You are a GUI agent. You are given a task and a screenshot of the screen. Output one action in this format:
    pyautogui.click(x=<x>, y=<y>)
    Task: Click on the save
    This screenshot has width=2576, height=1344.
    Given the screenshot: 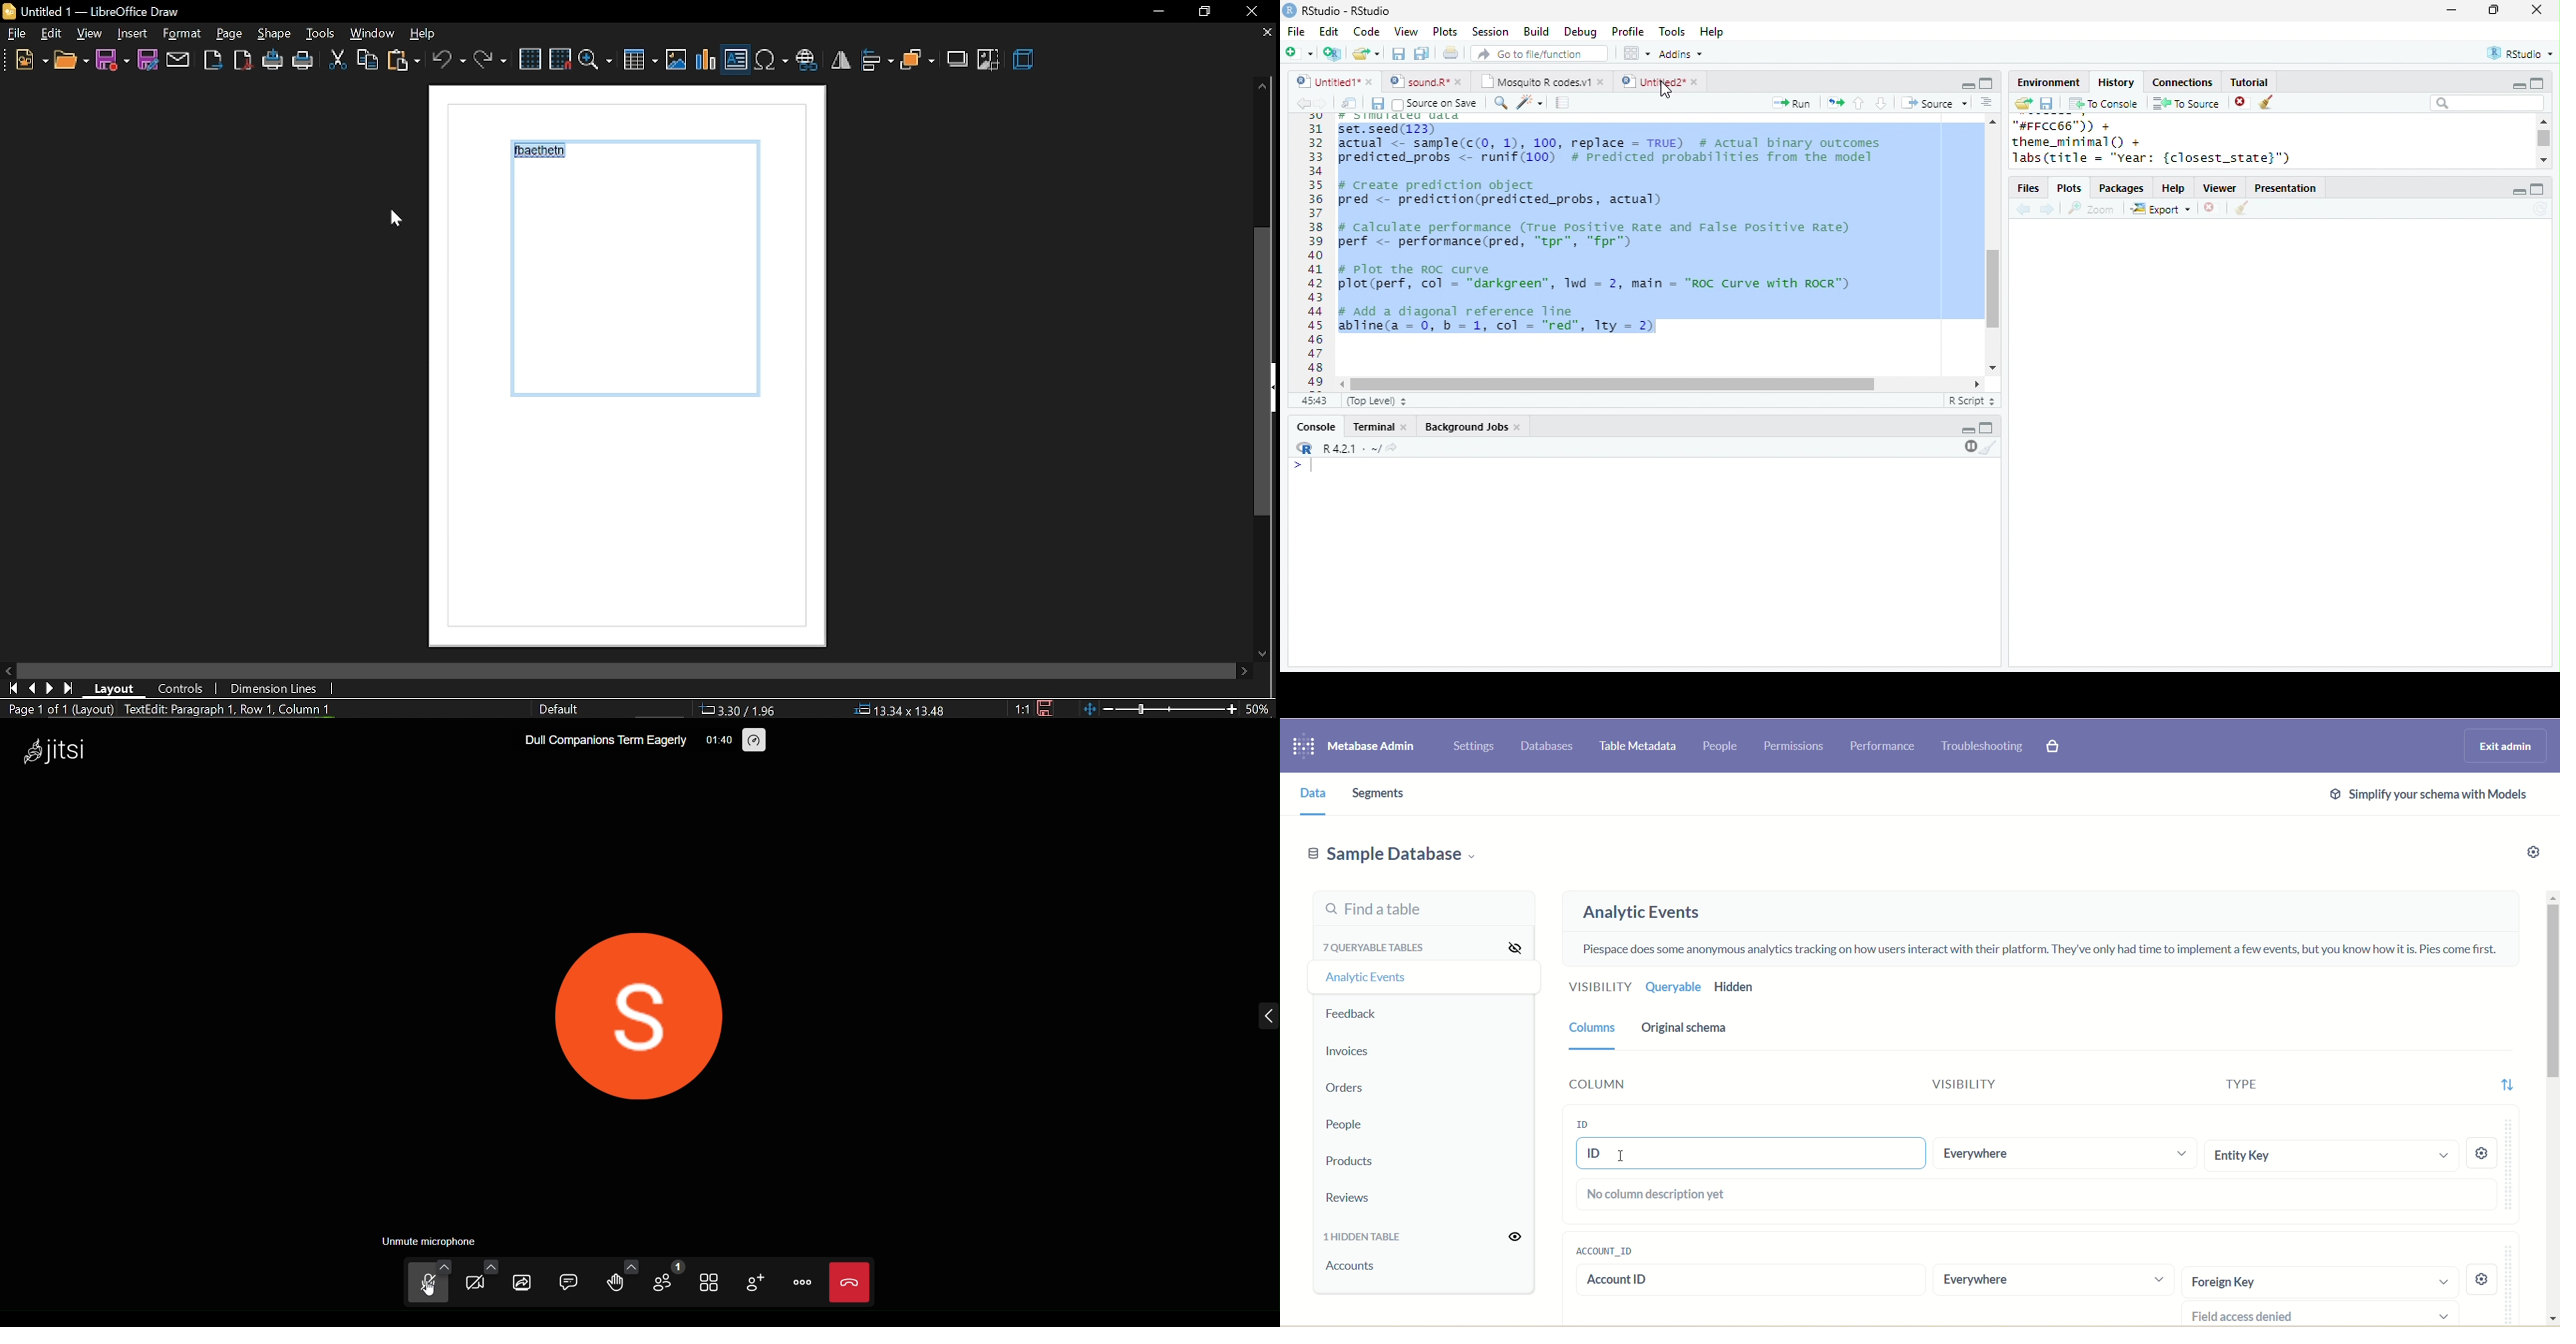 What is the action you would take?
    pyautogui.click(x=1377, y=104)
    